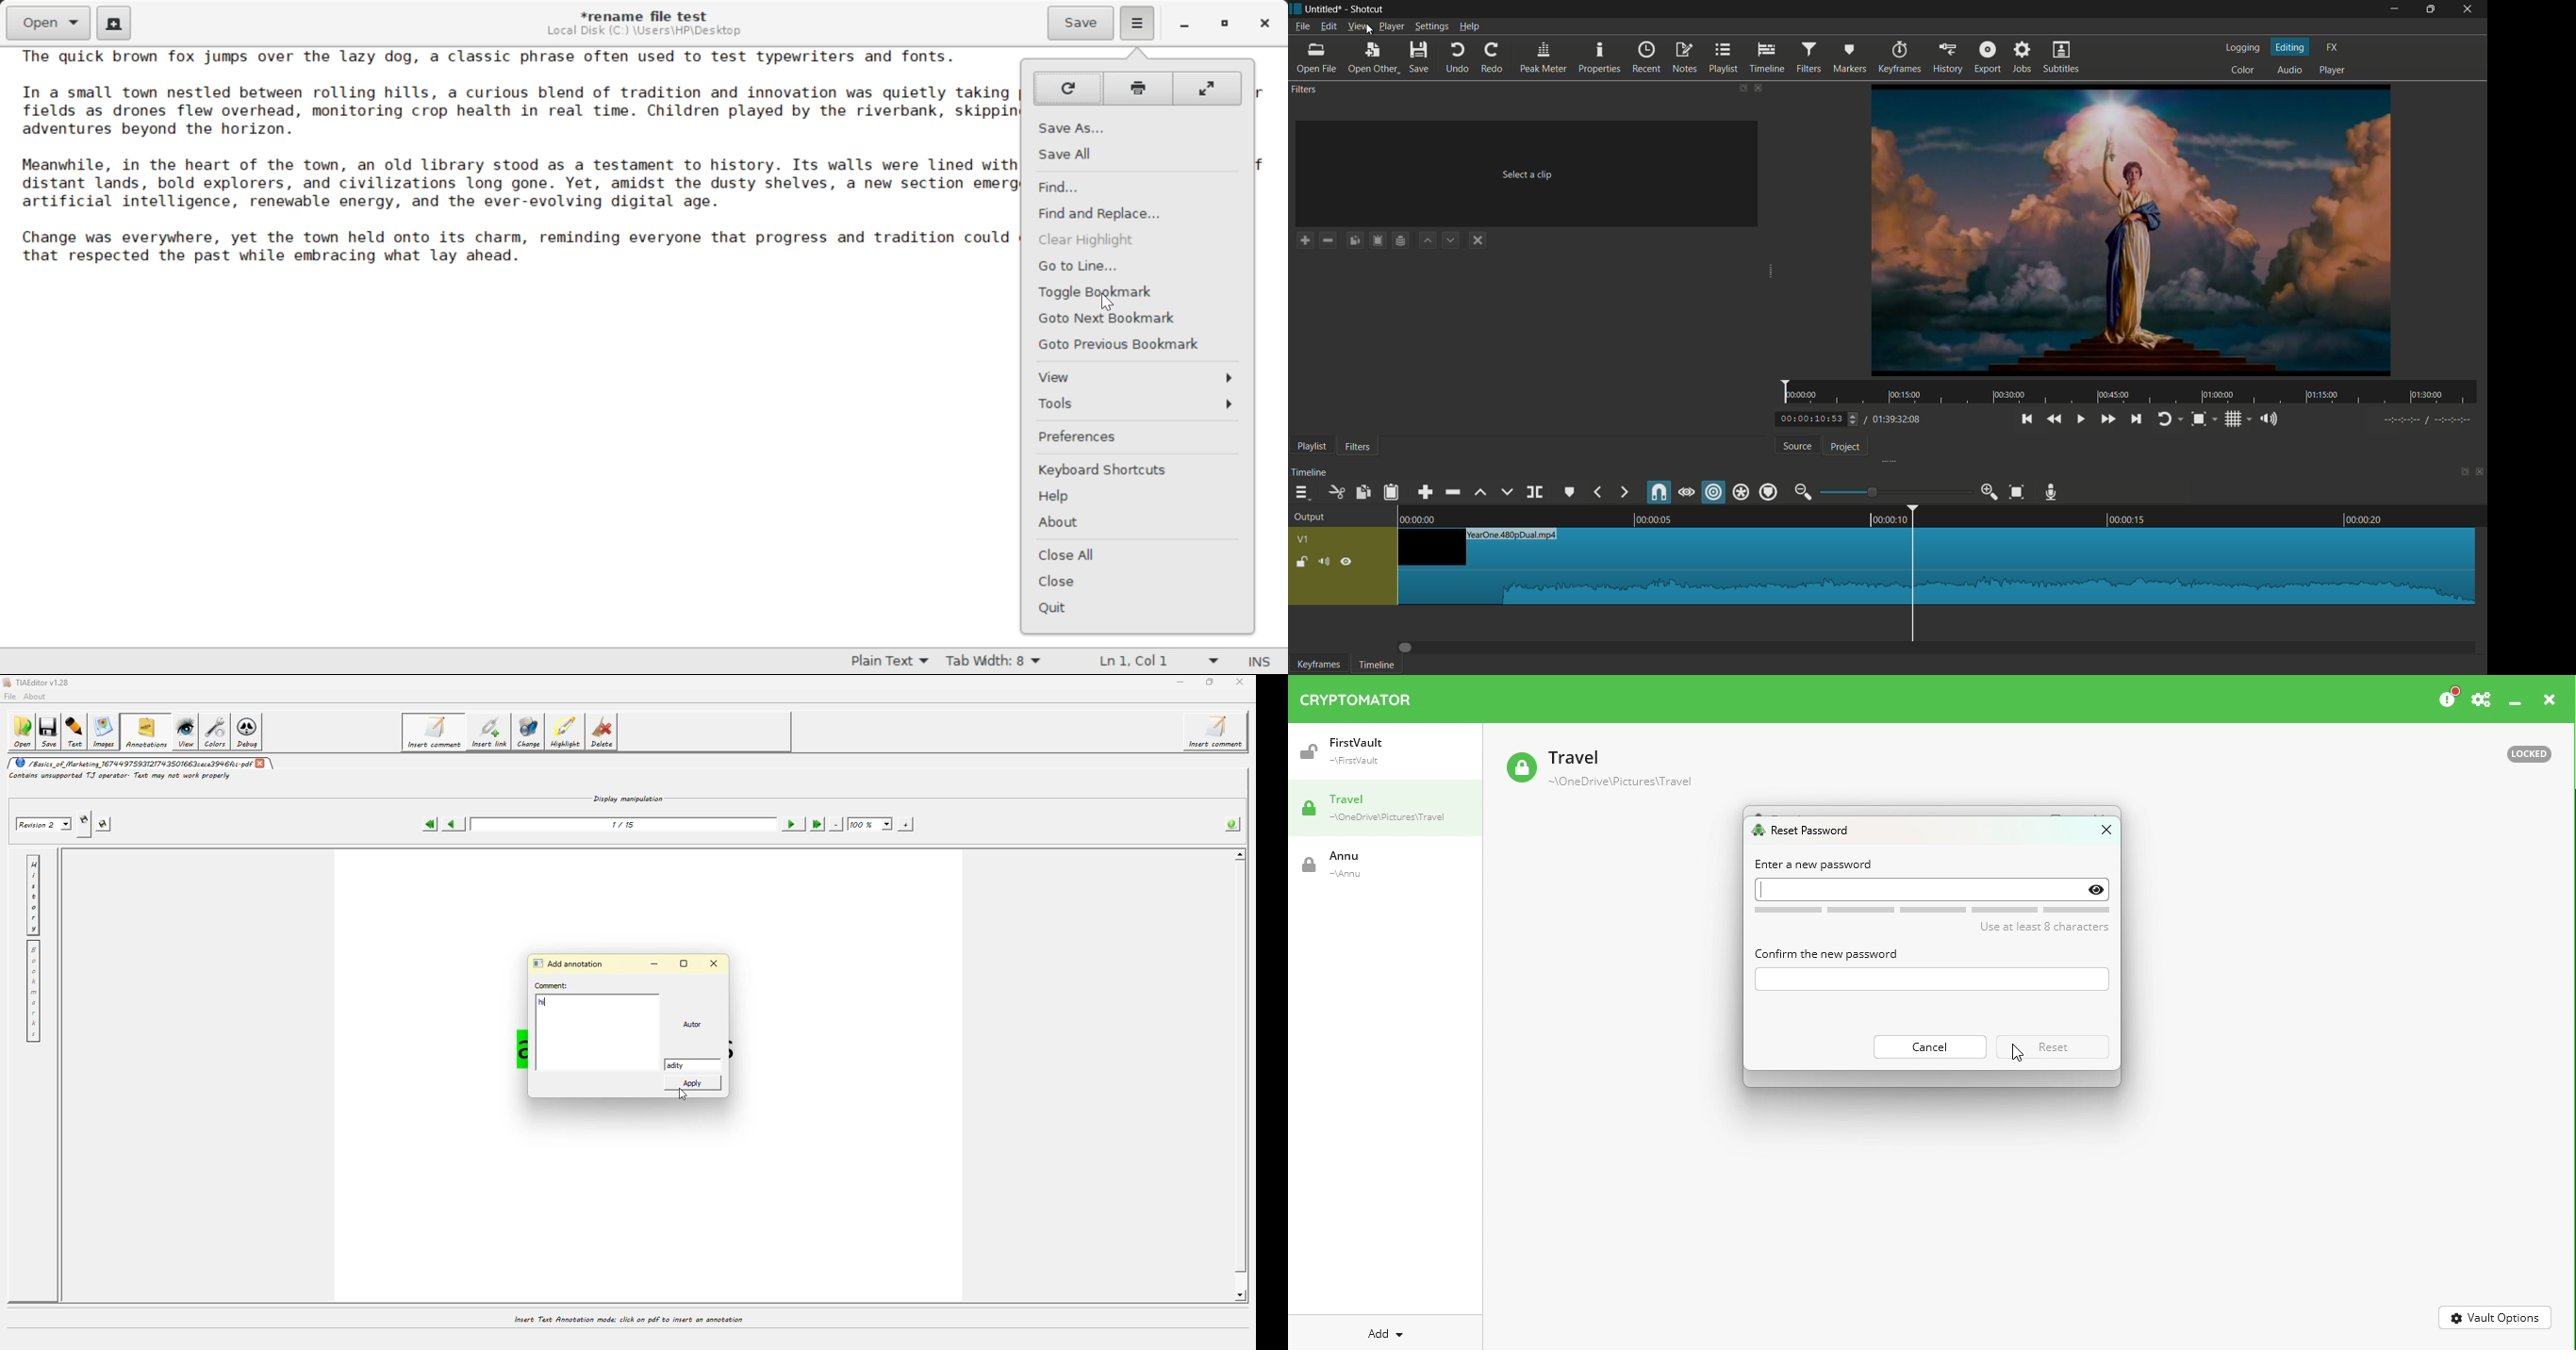  Describe the element at coordinates (1819, 419) in the screenshot. I see `current time` at that location.